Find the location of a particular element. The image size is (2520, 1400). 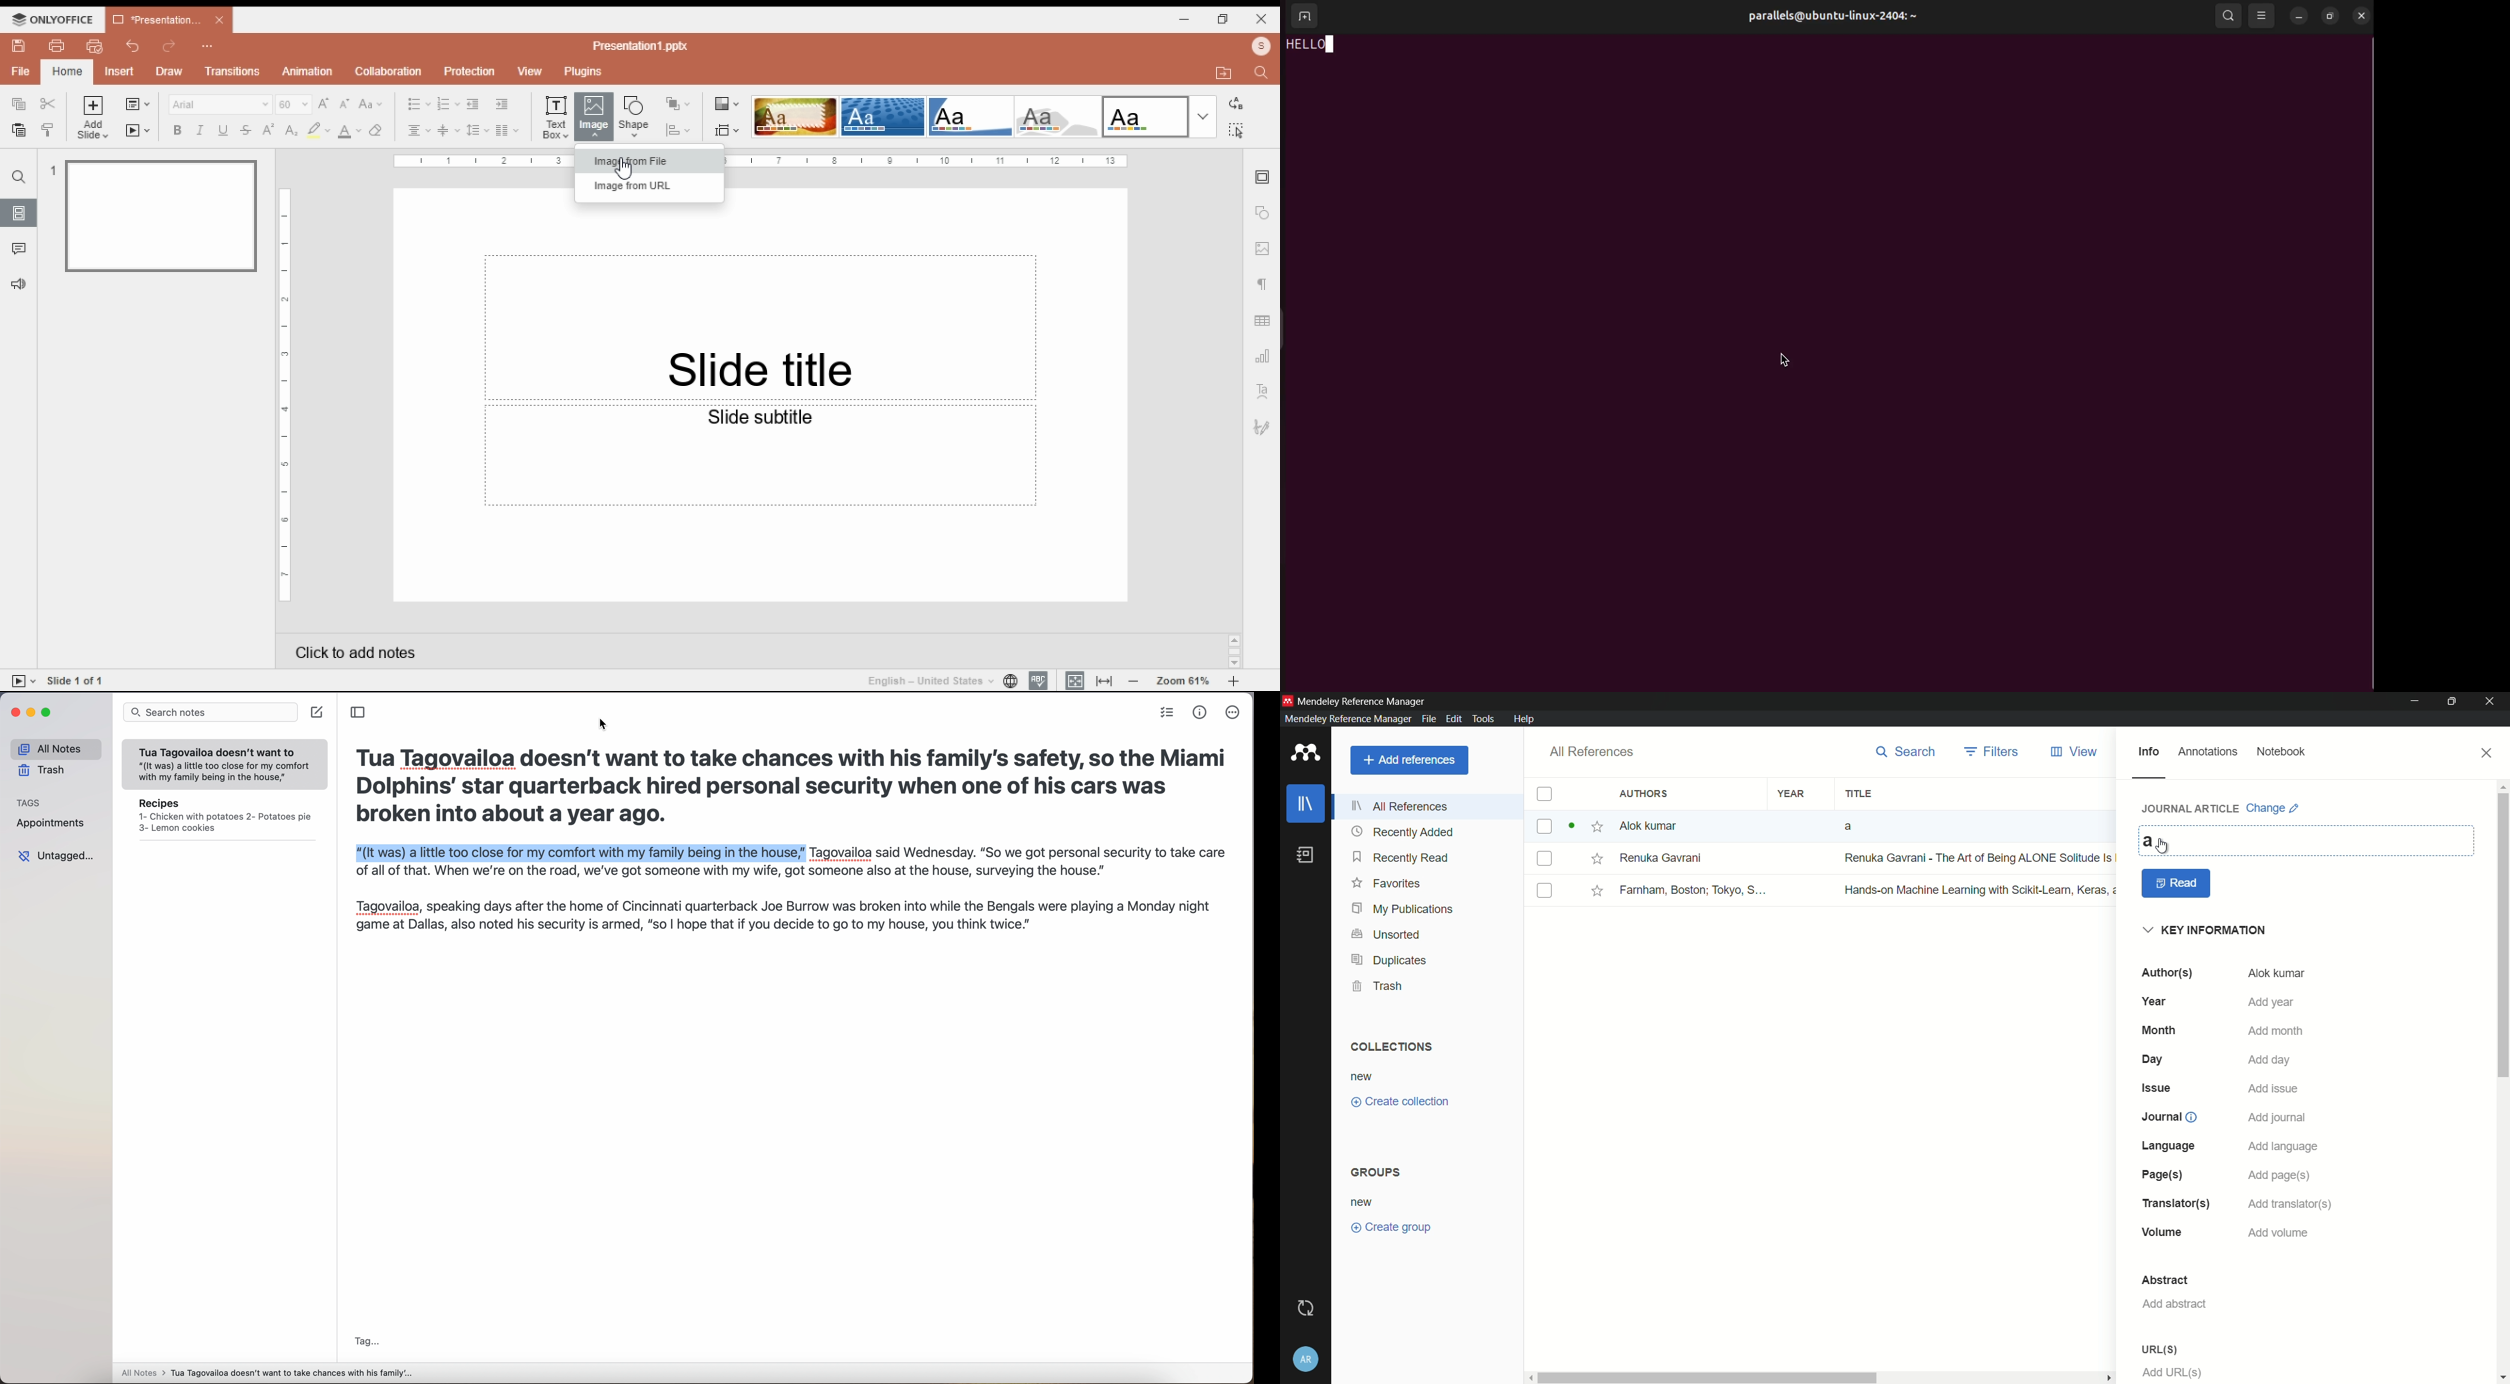

italics is located at coordinates (201, 132).